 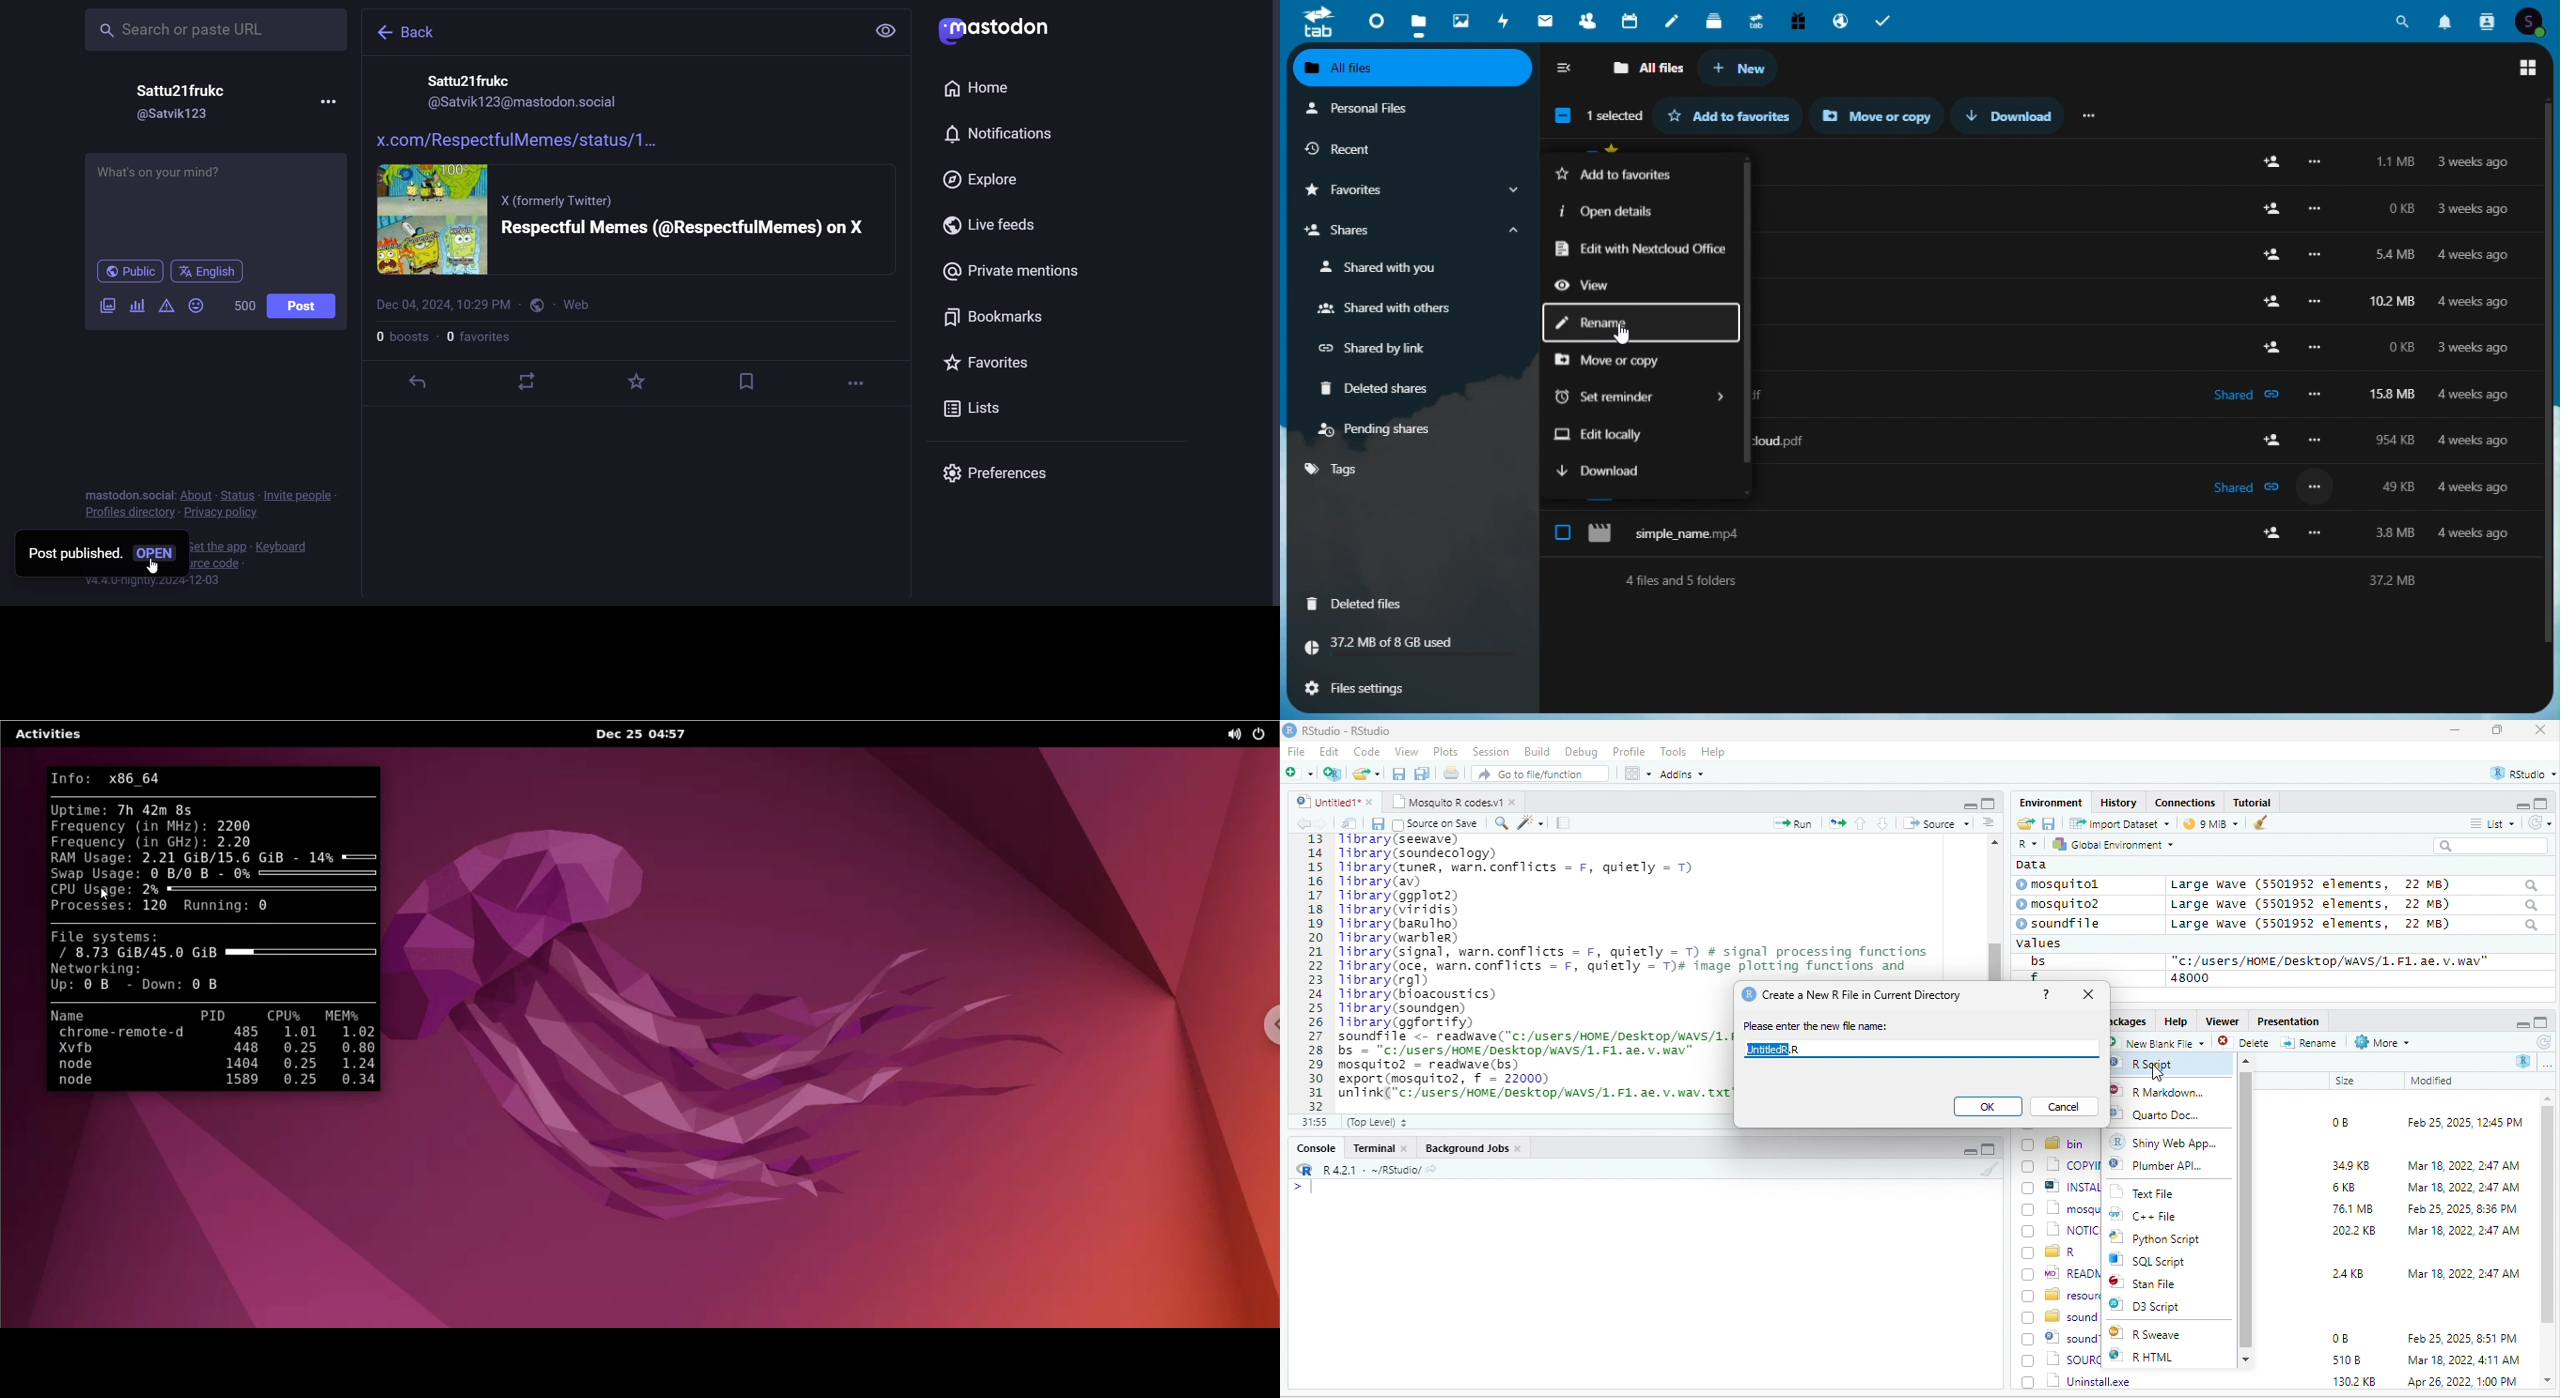 What do you see at coordinates (73, 555) in the screenshot?
I see `post published` at bounding box center [73, 555].